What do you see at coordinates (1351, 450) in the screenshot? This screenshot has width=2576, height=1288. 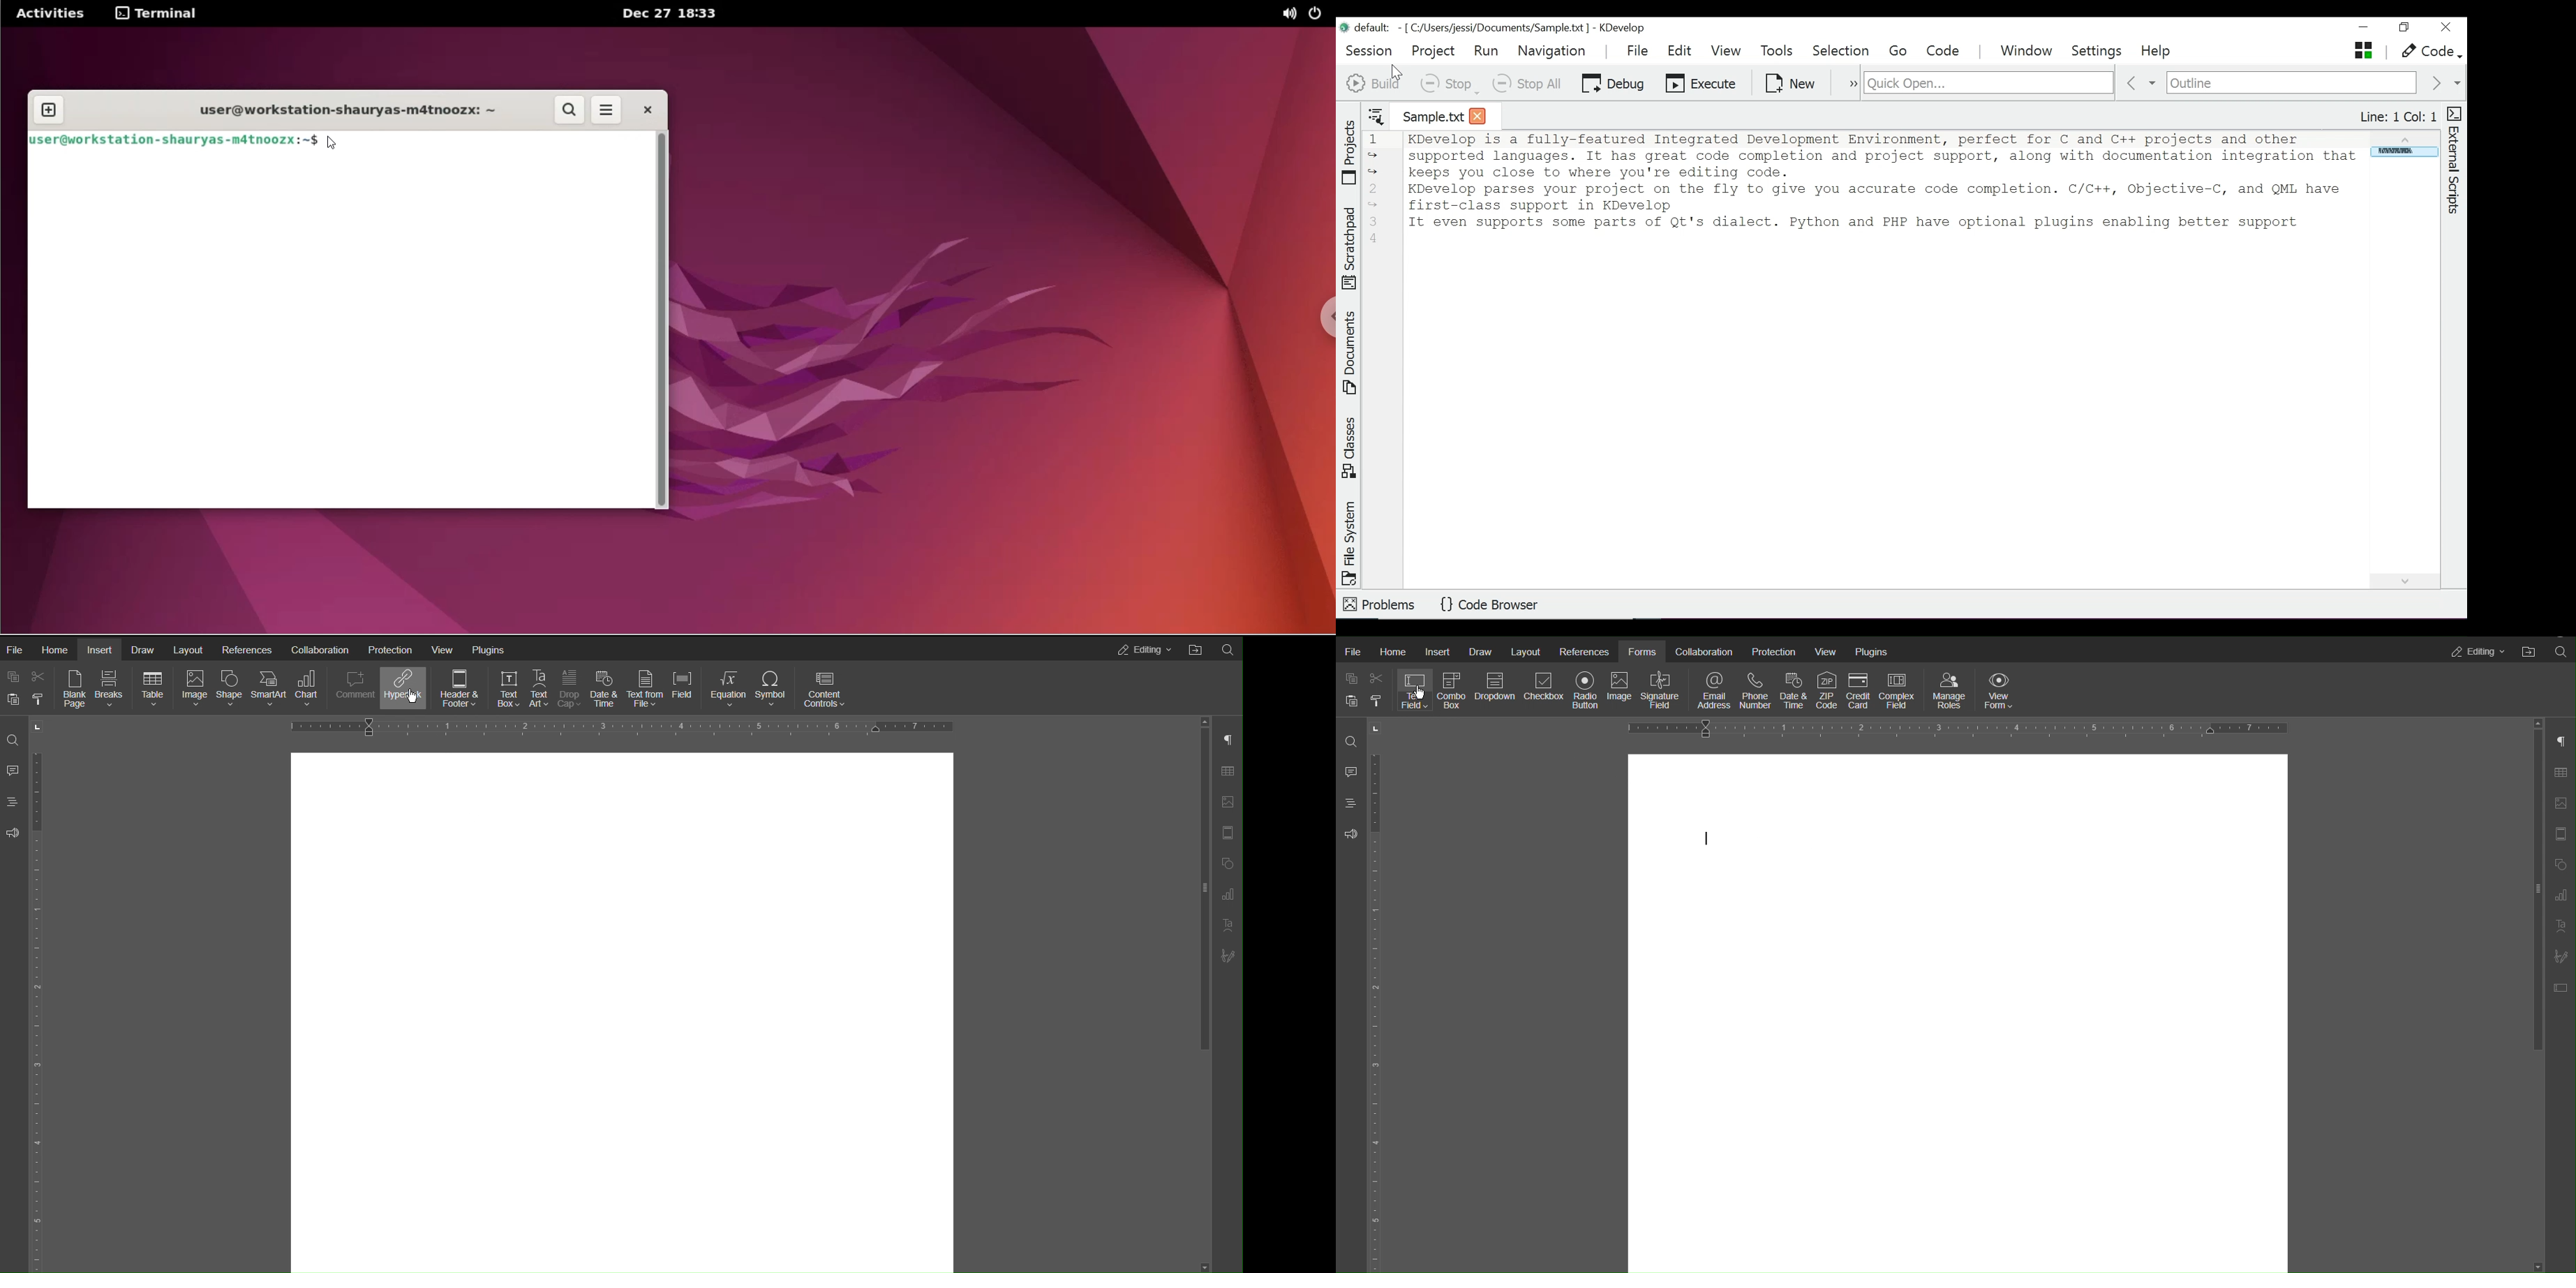 I see `Toggle Classes tool view` at bounding box center [1351, 450].